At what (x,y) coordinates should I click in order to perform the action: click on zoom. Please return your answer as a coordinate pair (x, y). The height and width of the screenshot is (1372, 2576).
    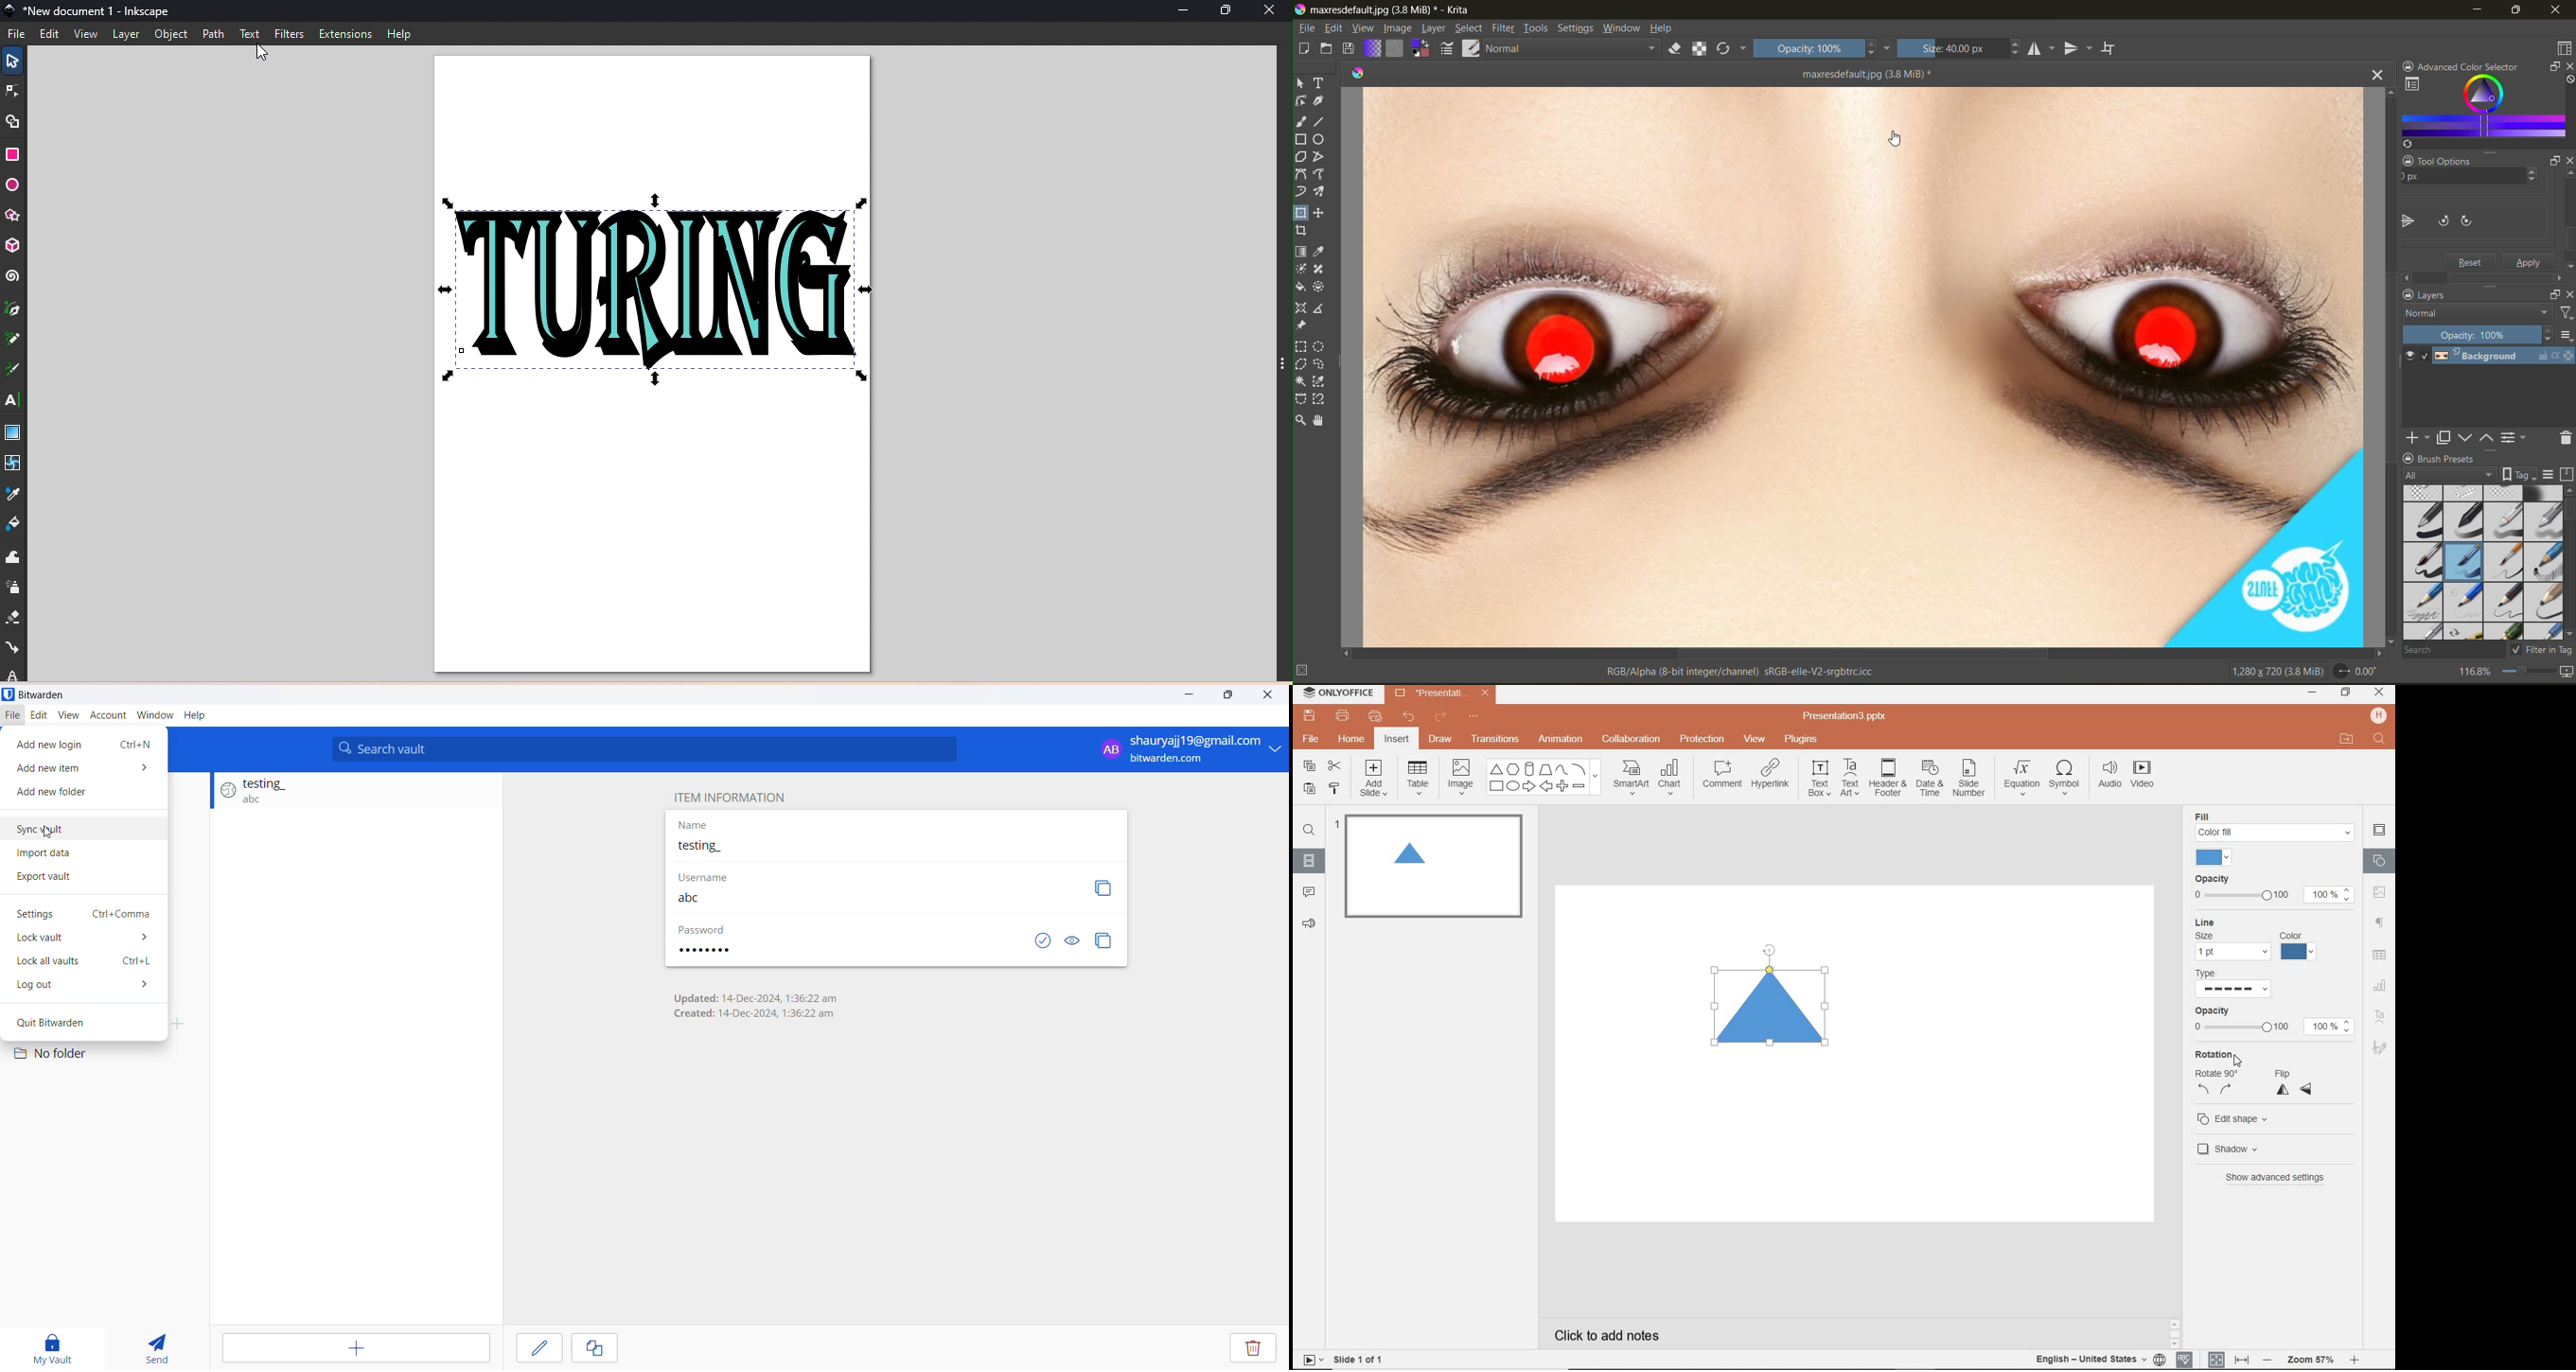
    Looking at the image, I should click on (2531, 674).